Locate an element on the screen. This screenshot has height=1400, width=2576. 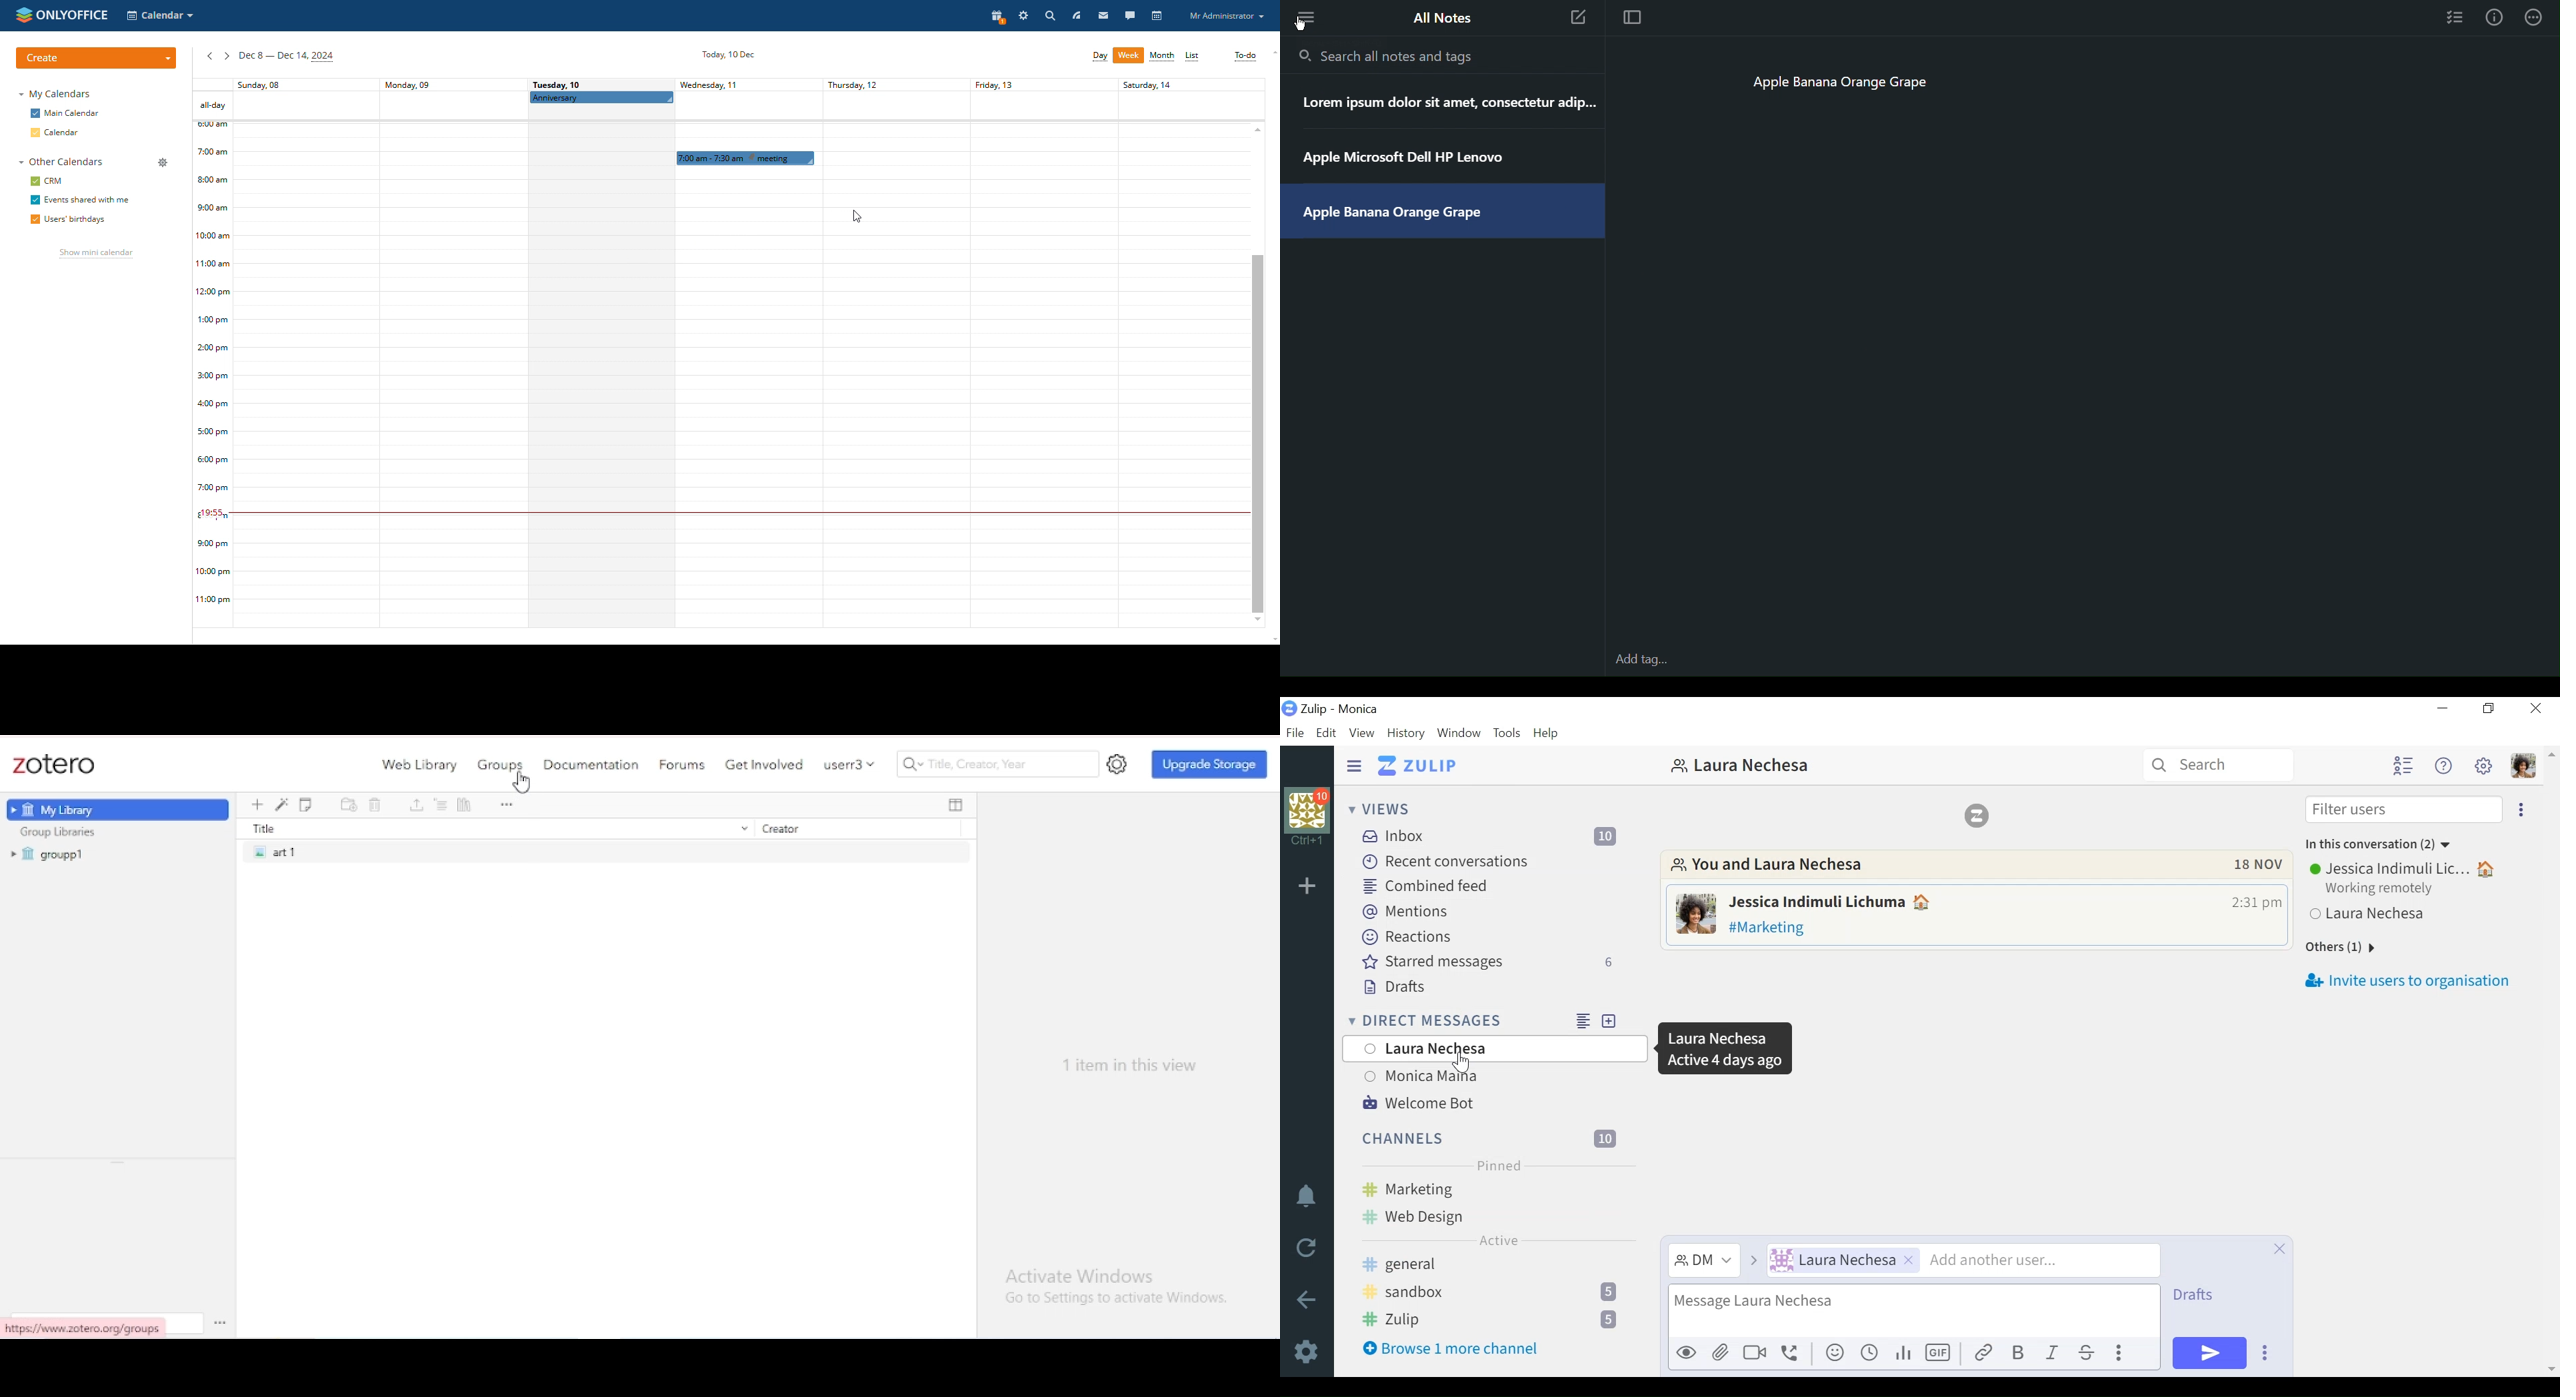
manage is located at coordinates (163, 163).